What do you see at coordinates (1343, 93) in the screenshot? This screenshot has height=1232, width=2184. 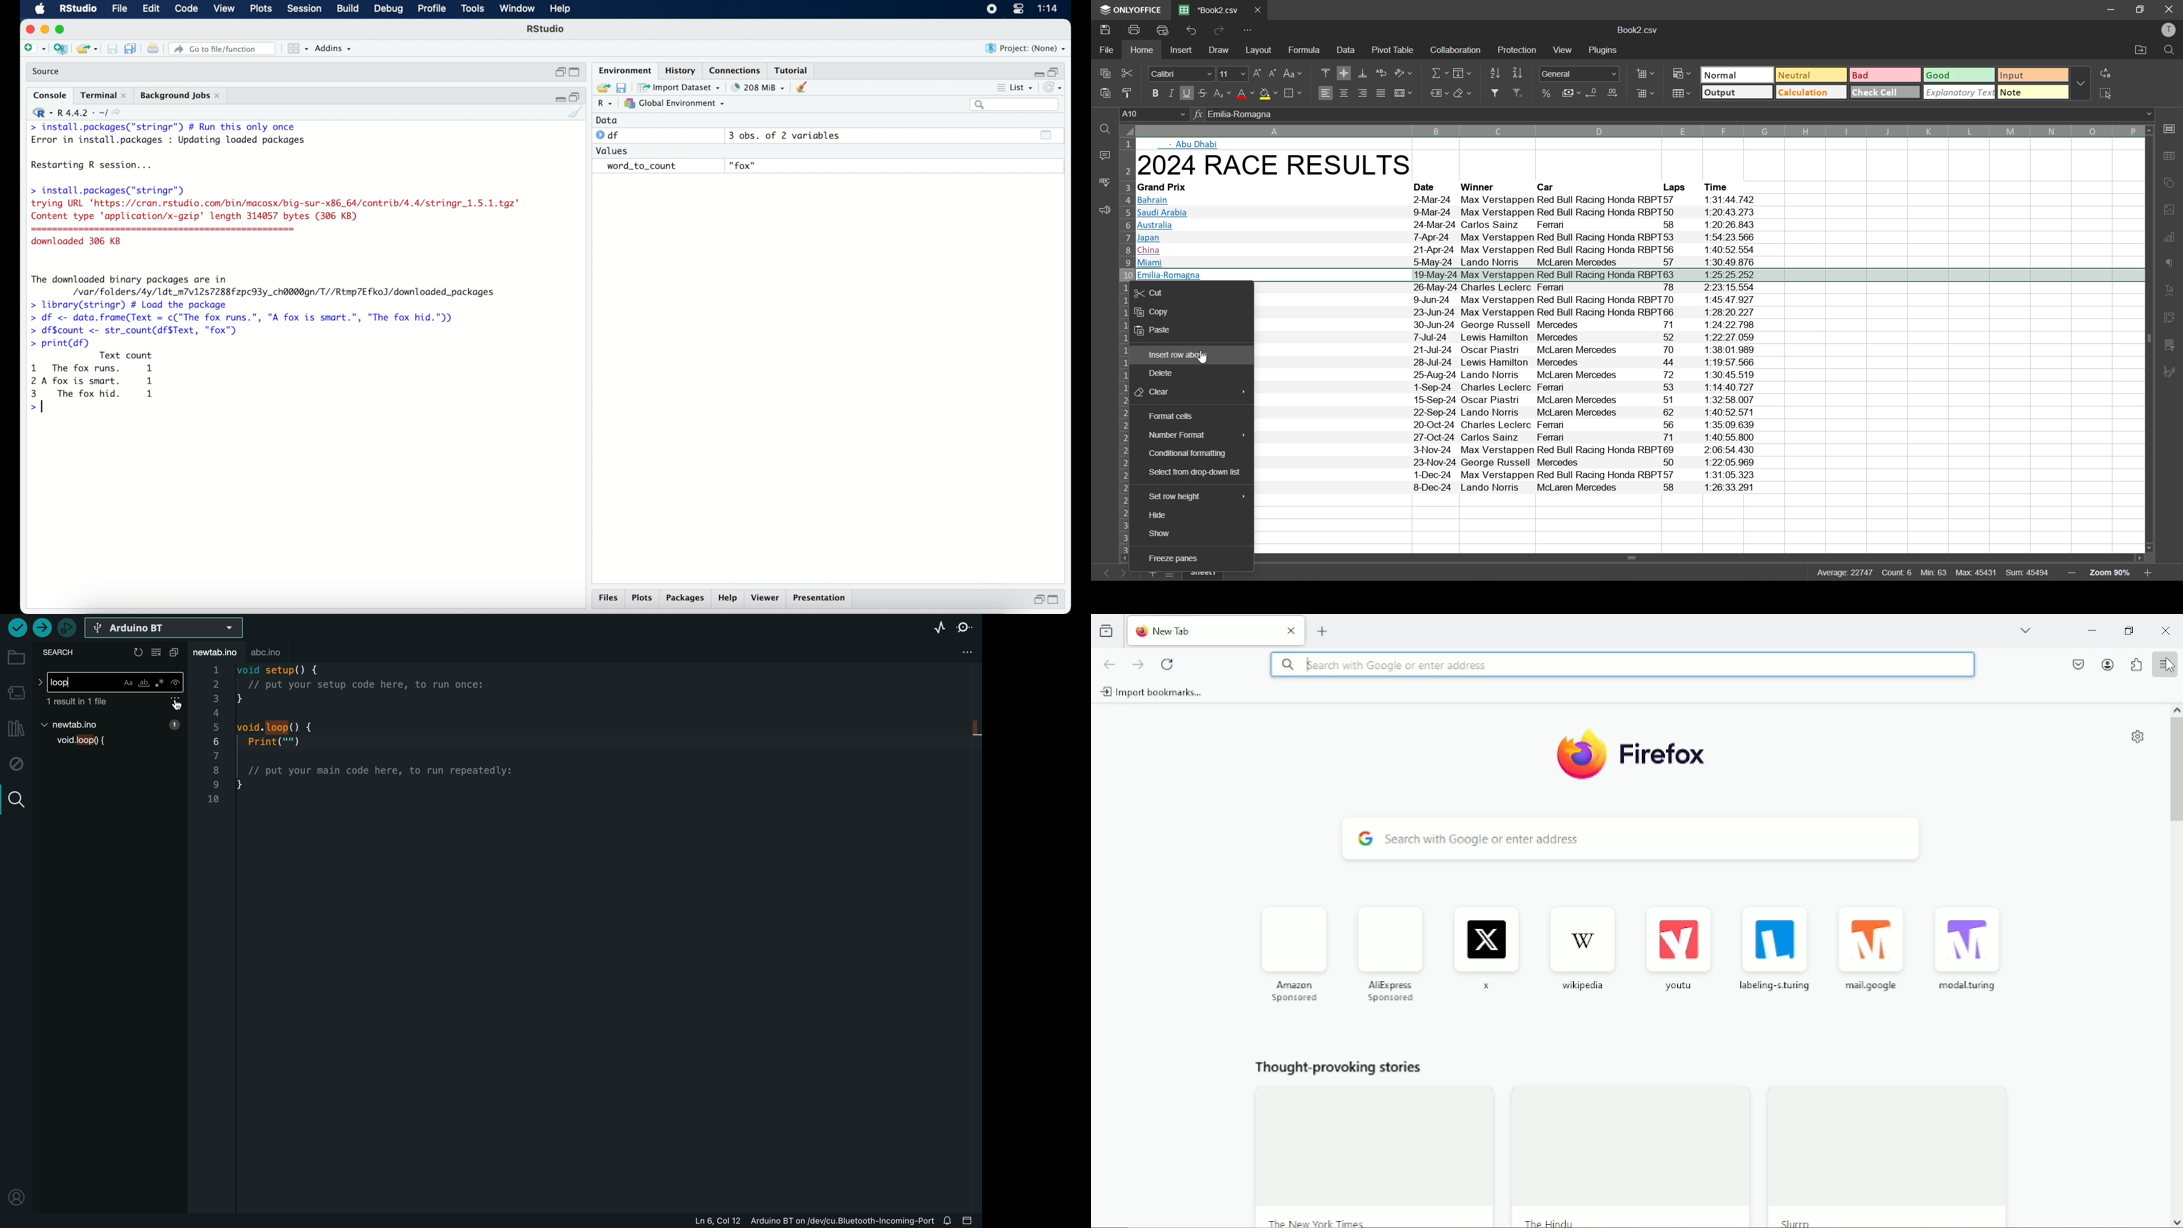 I see `align center` at bounding box center [1343, 93].